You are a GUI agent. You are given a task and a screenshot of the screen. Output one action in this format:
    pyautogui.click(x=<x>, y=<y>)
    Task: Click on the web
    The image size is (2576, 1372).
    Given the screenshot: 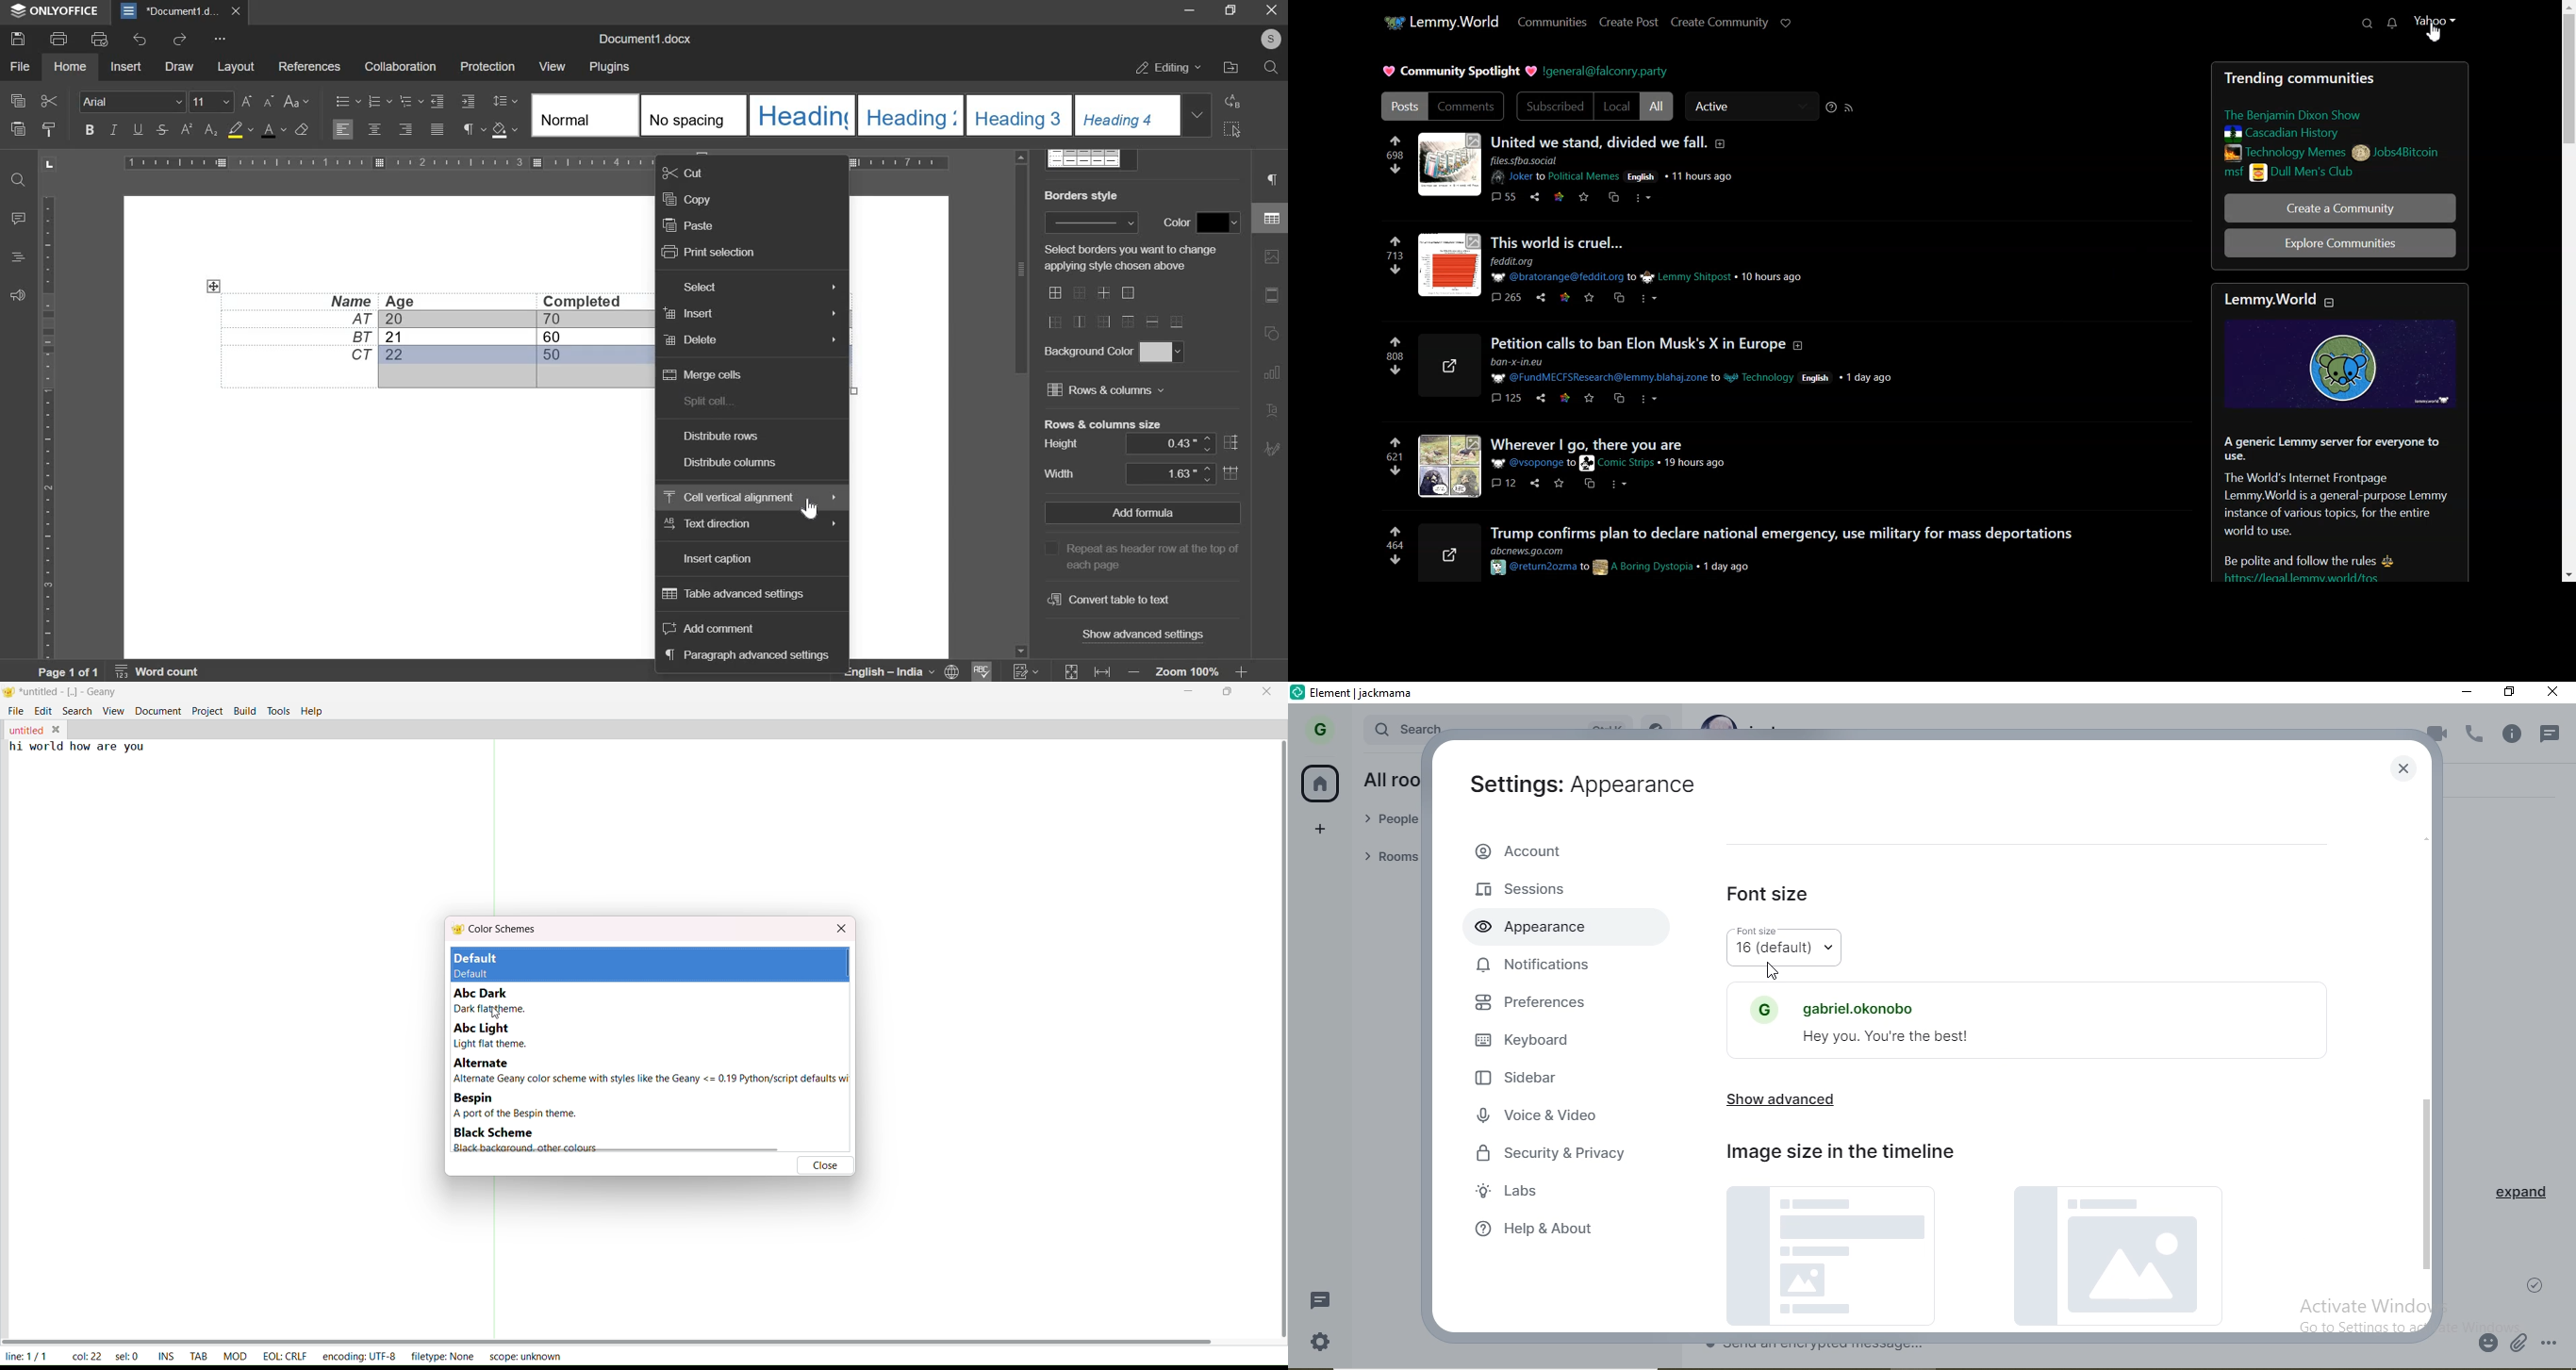 What is the action you would take?
    pyautogui.click(x=1565, y=406)
    